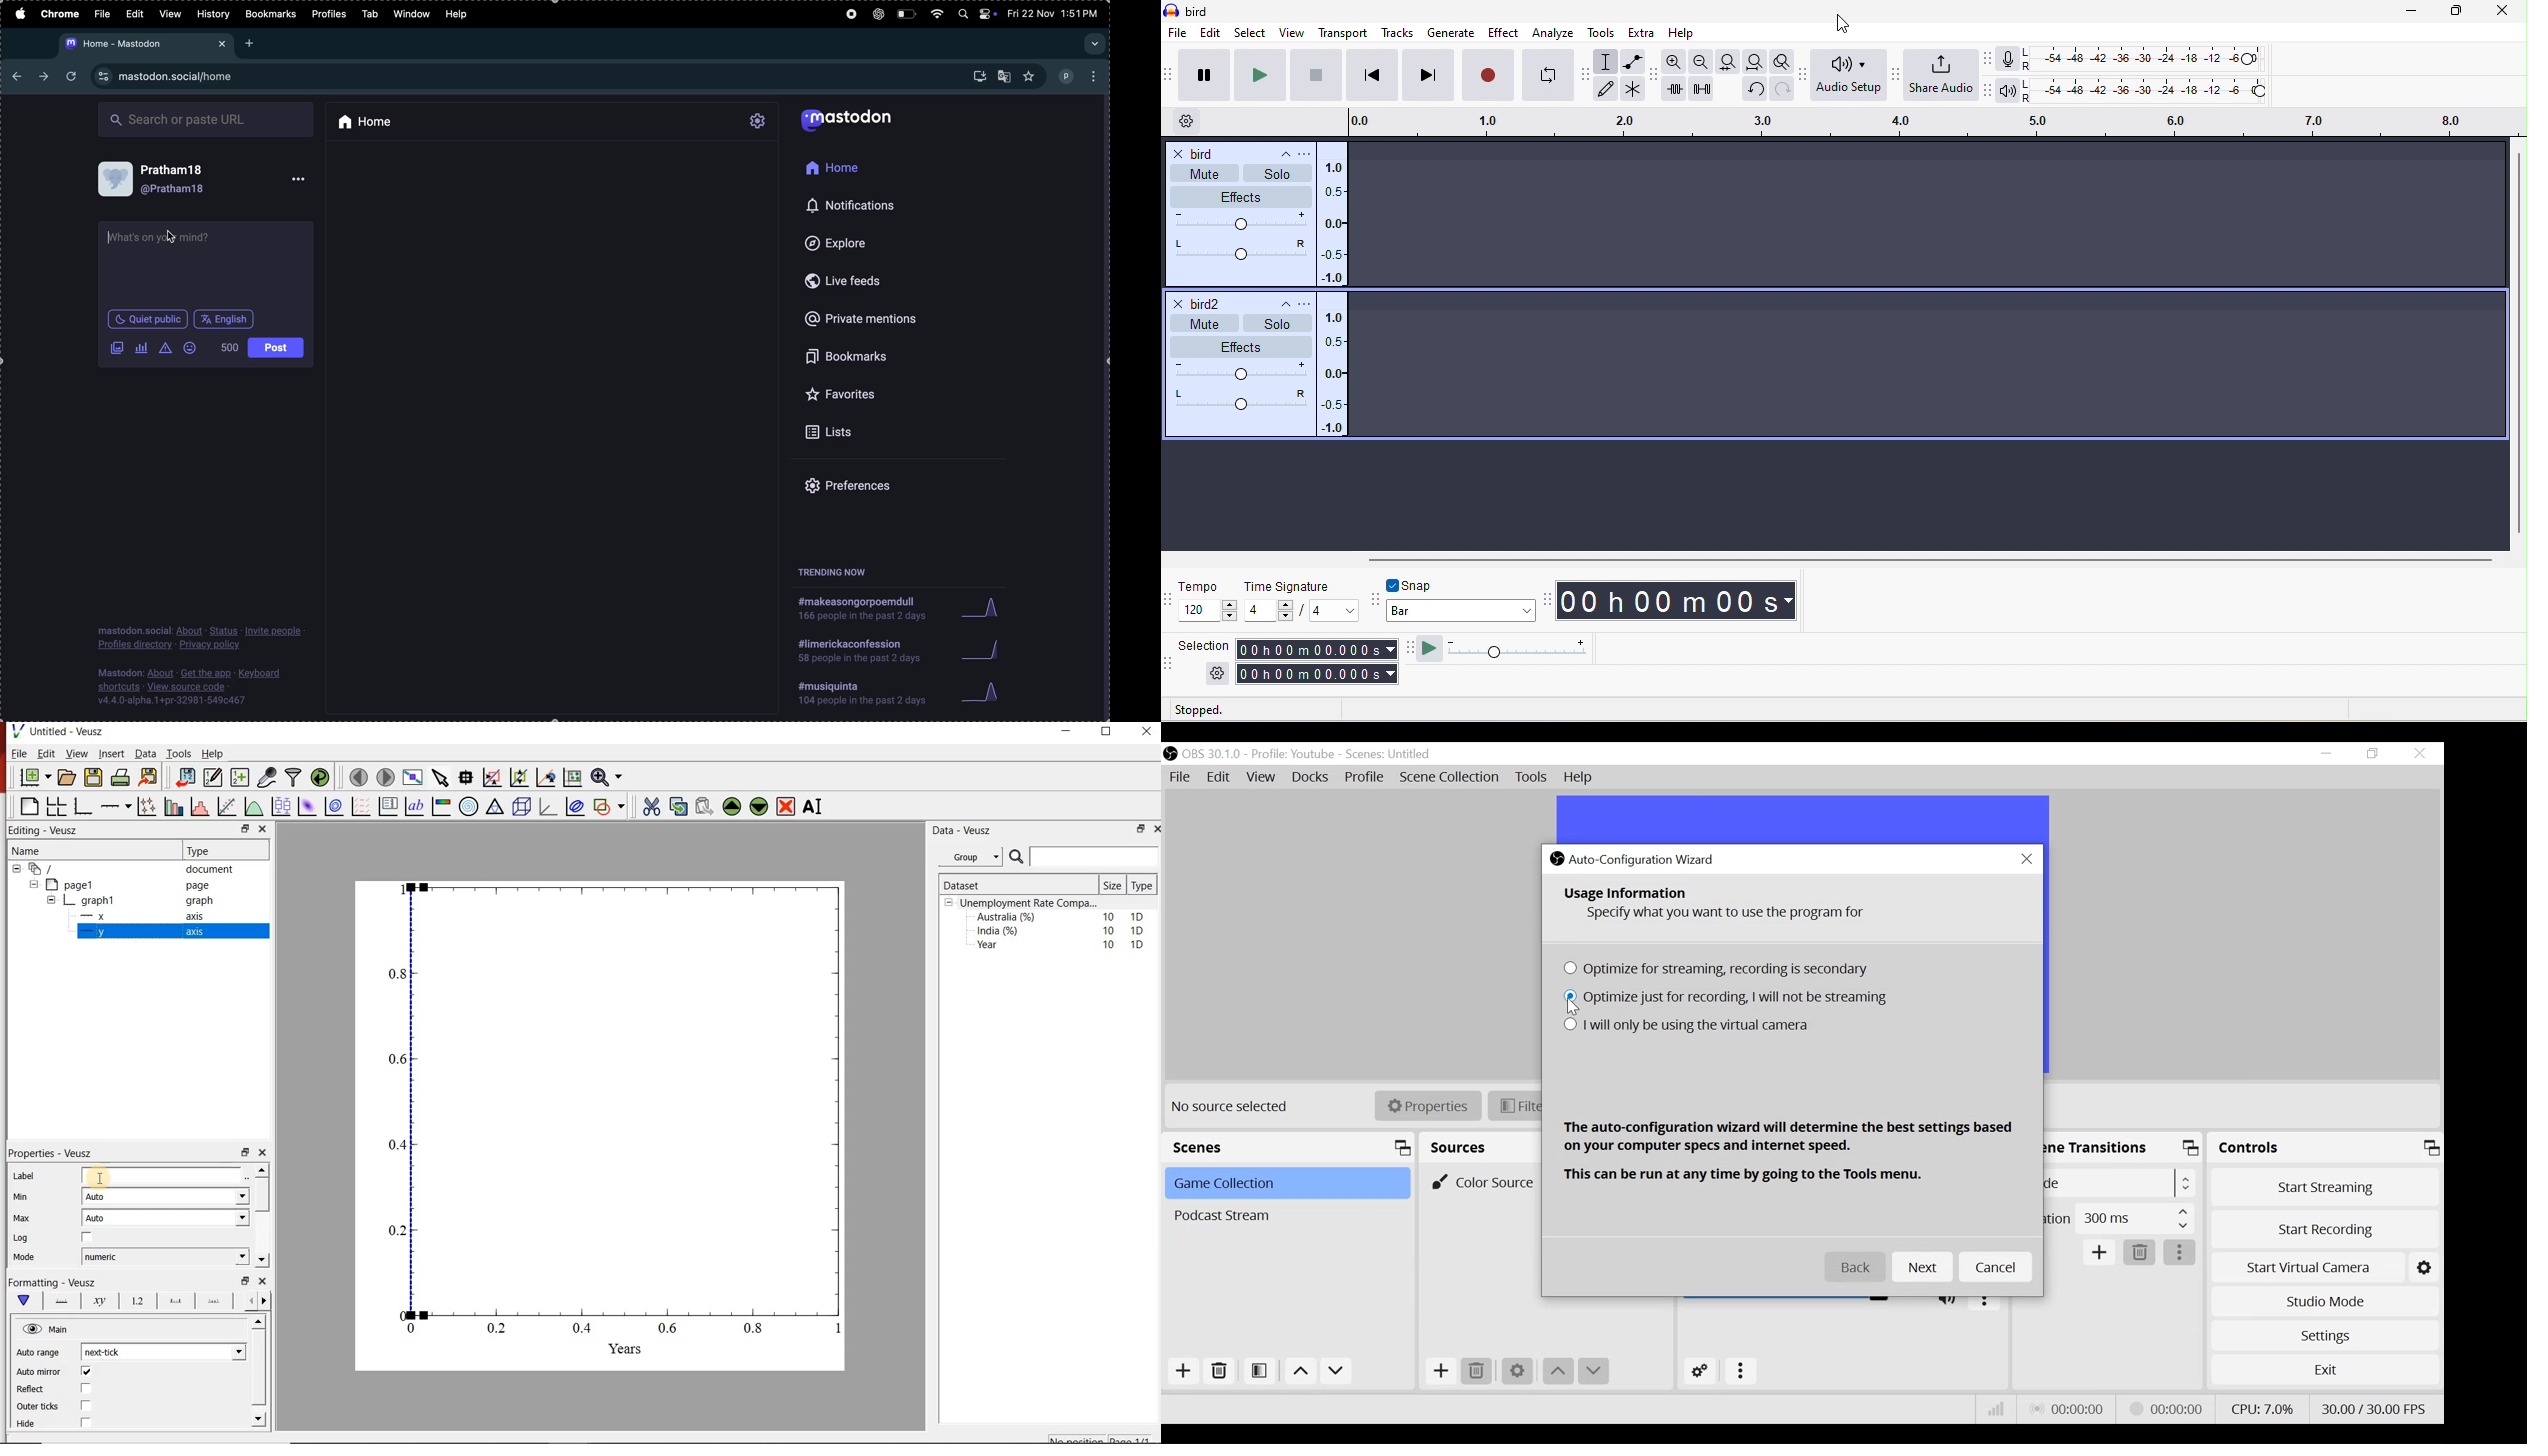 Image resolution: width=2548 pixels, height=1456 pixels. What do you see at coordinates (263, 829) in the screenshot?
I see `close` at bounding box center [263, 829].